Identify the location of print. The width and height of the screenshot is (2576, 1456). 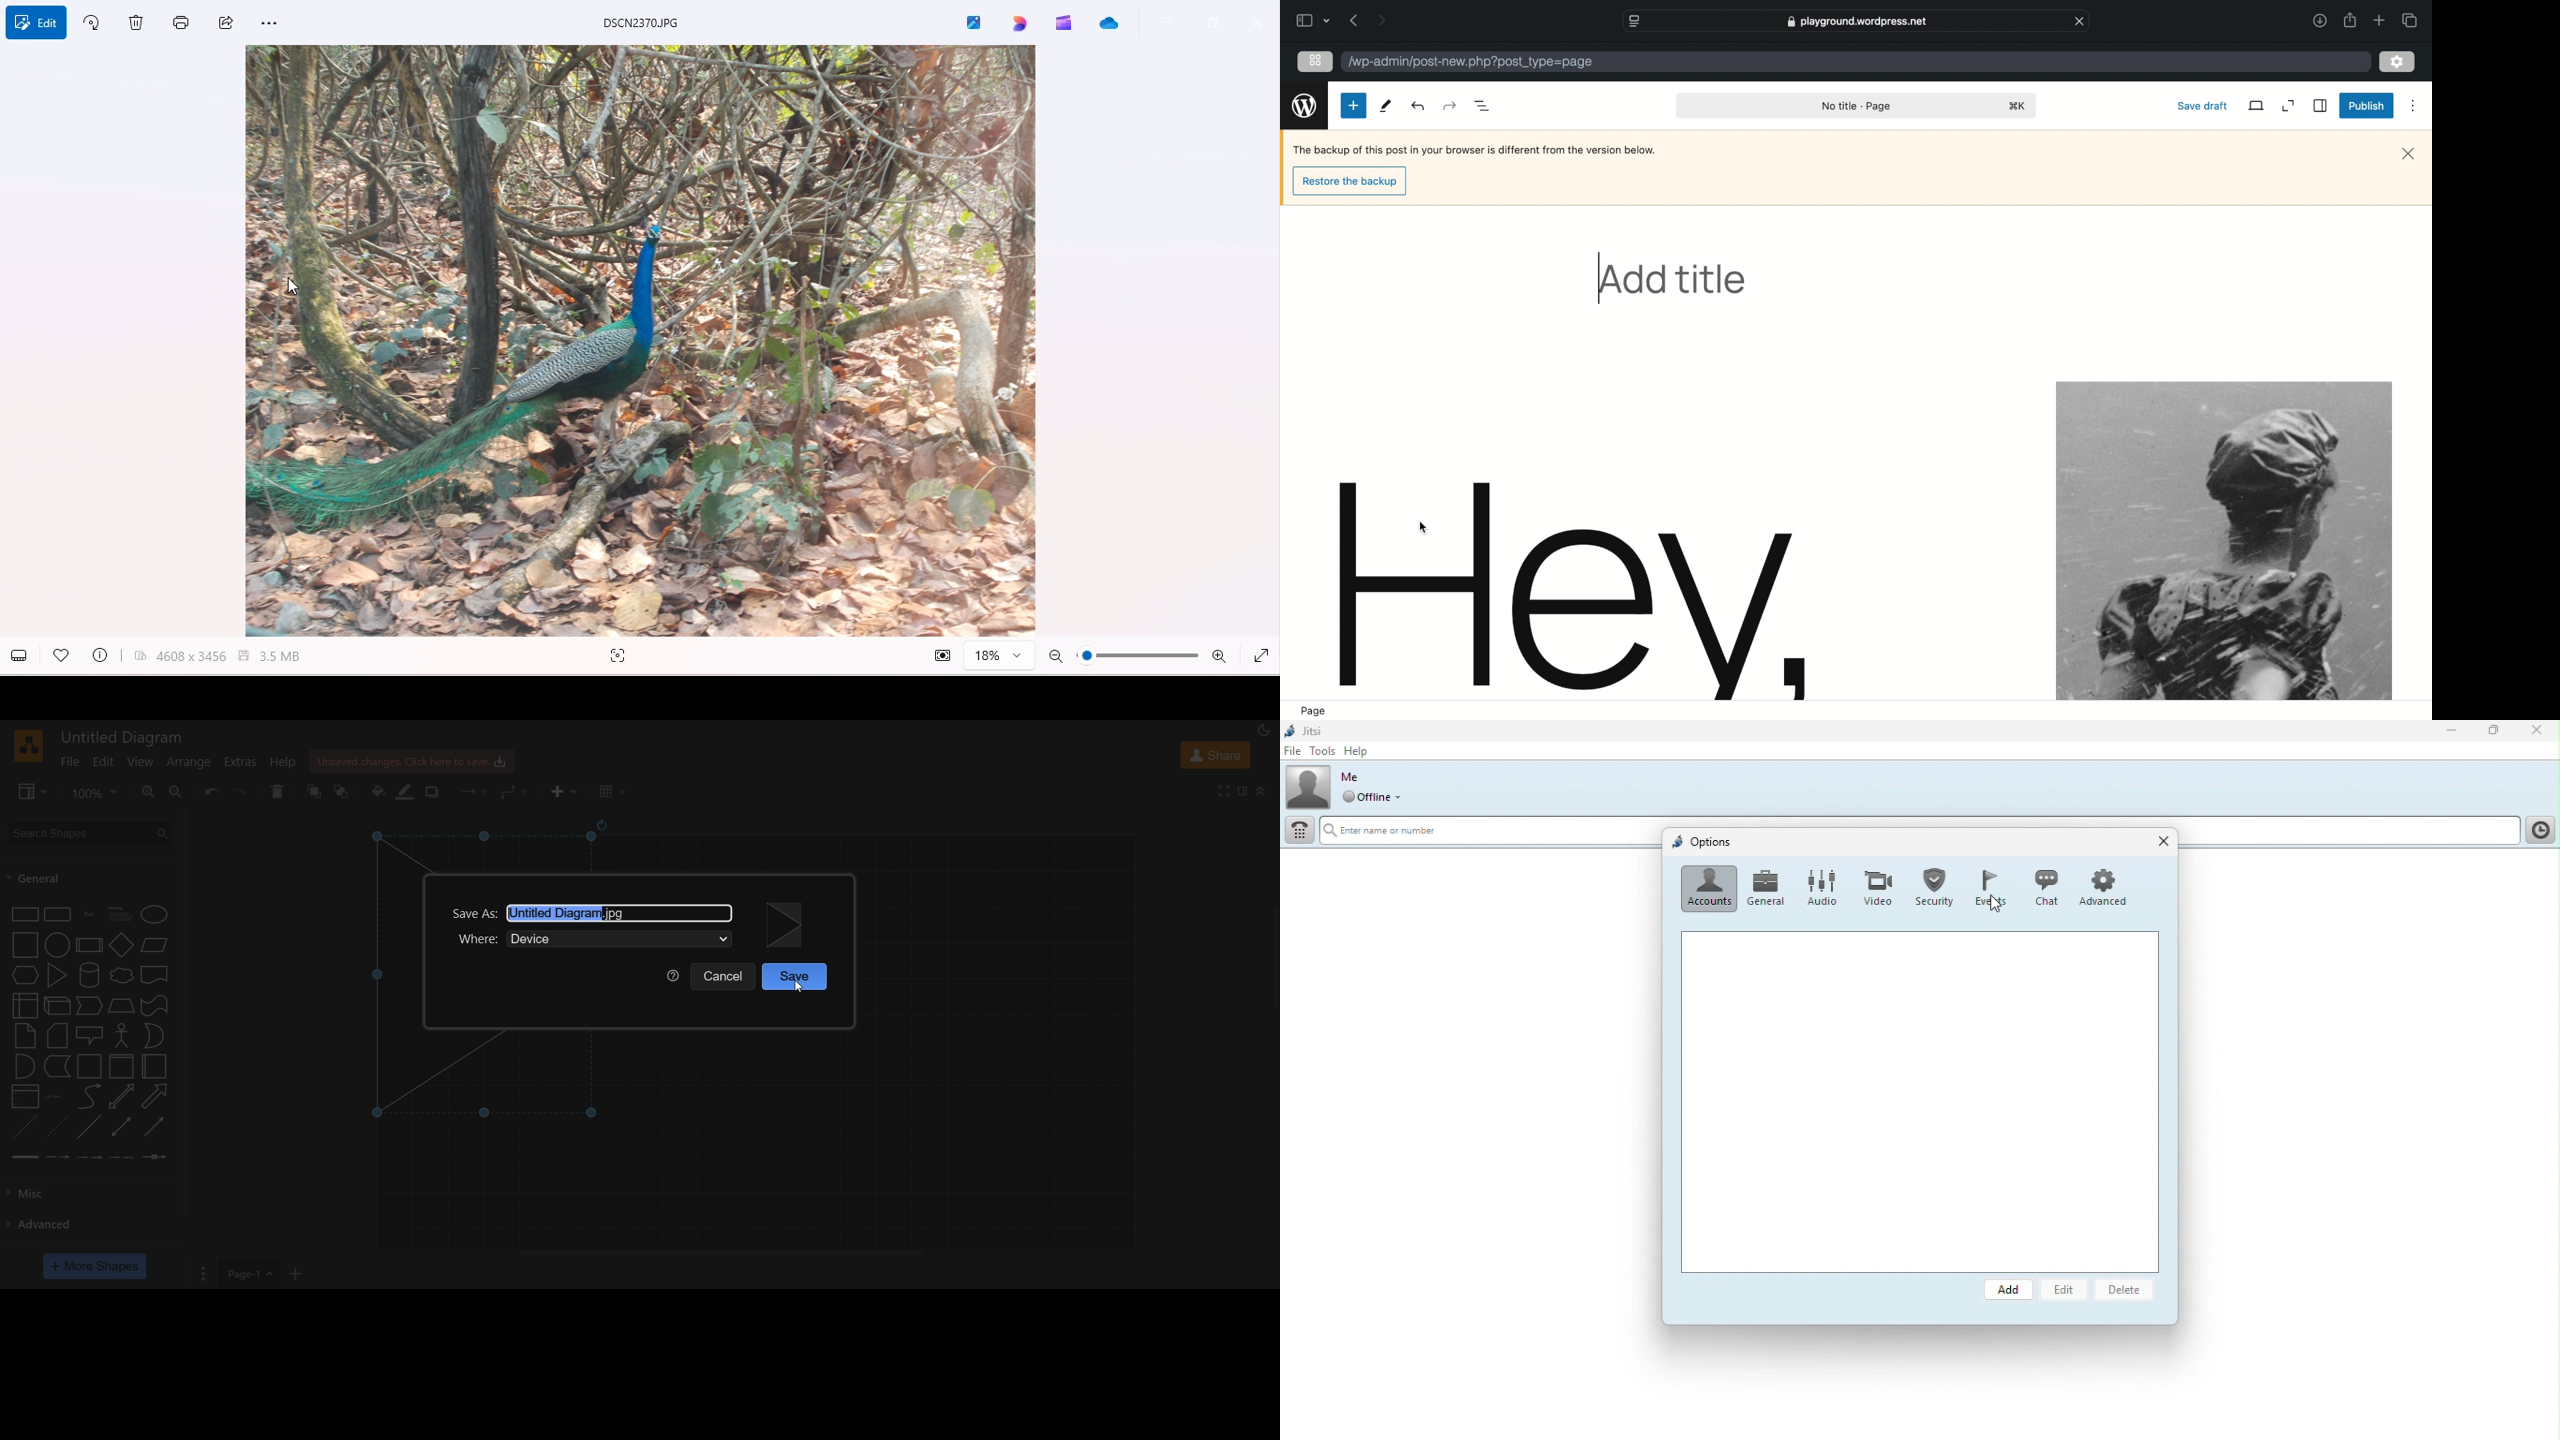
(184, 21).